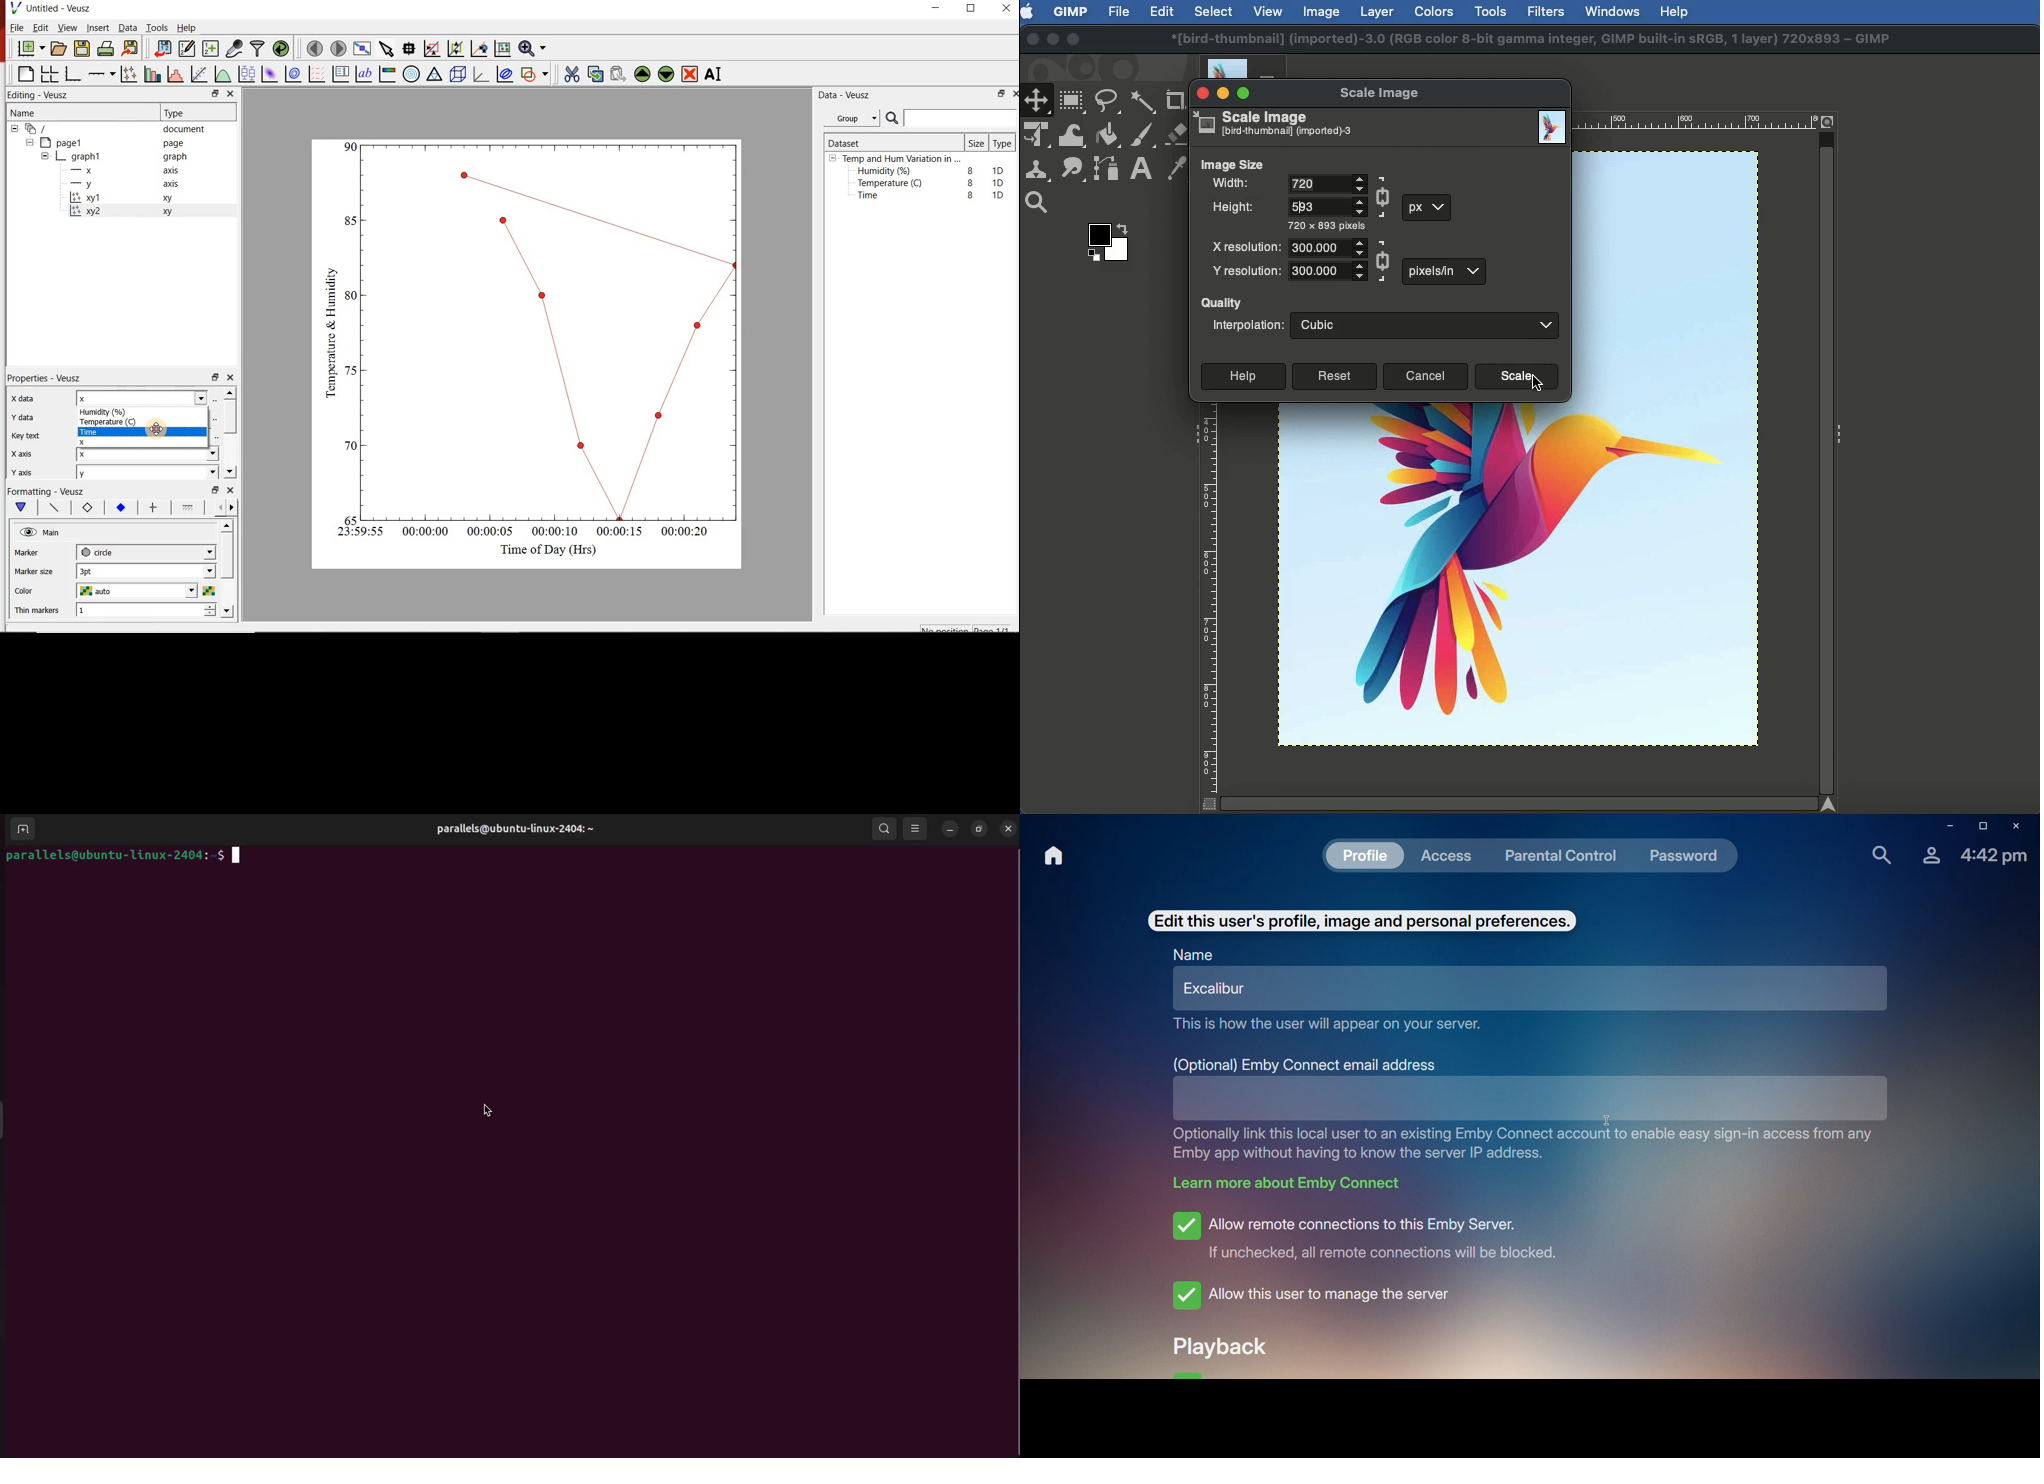  Describe the element at coordinates (996, 628) in the screenshot. I see `page1/1` at that location.